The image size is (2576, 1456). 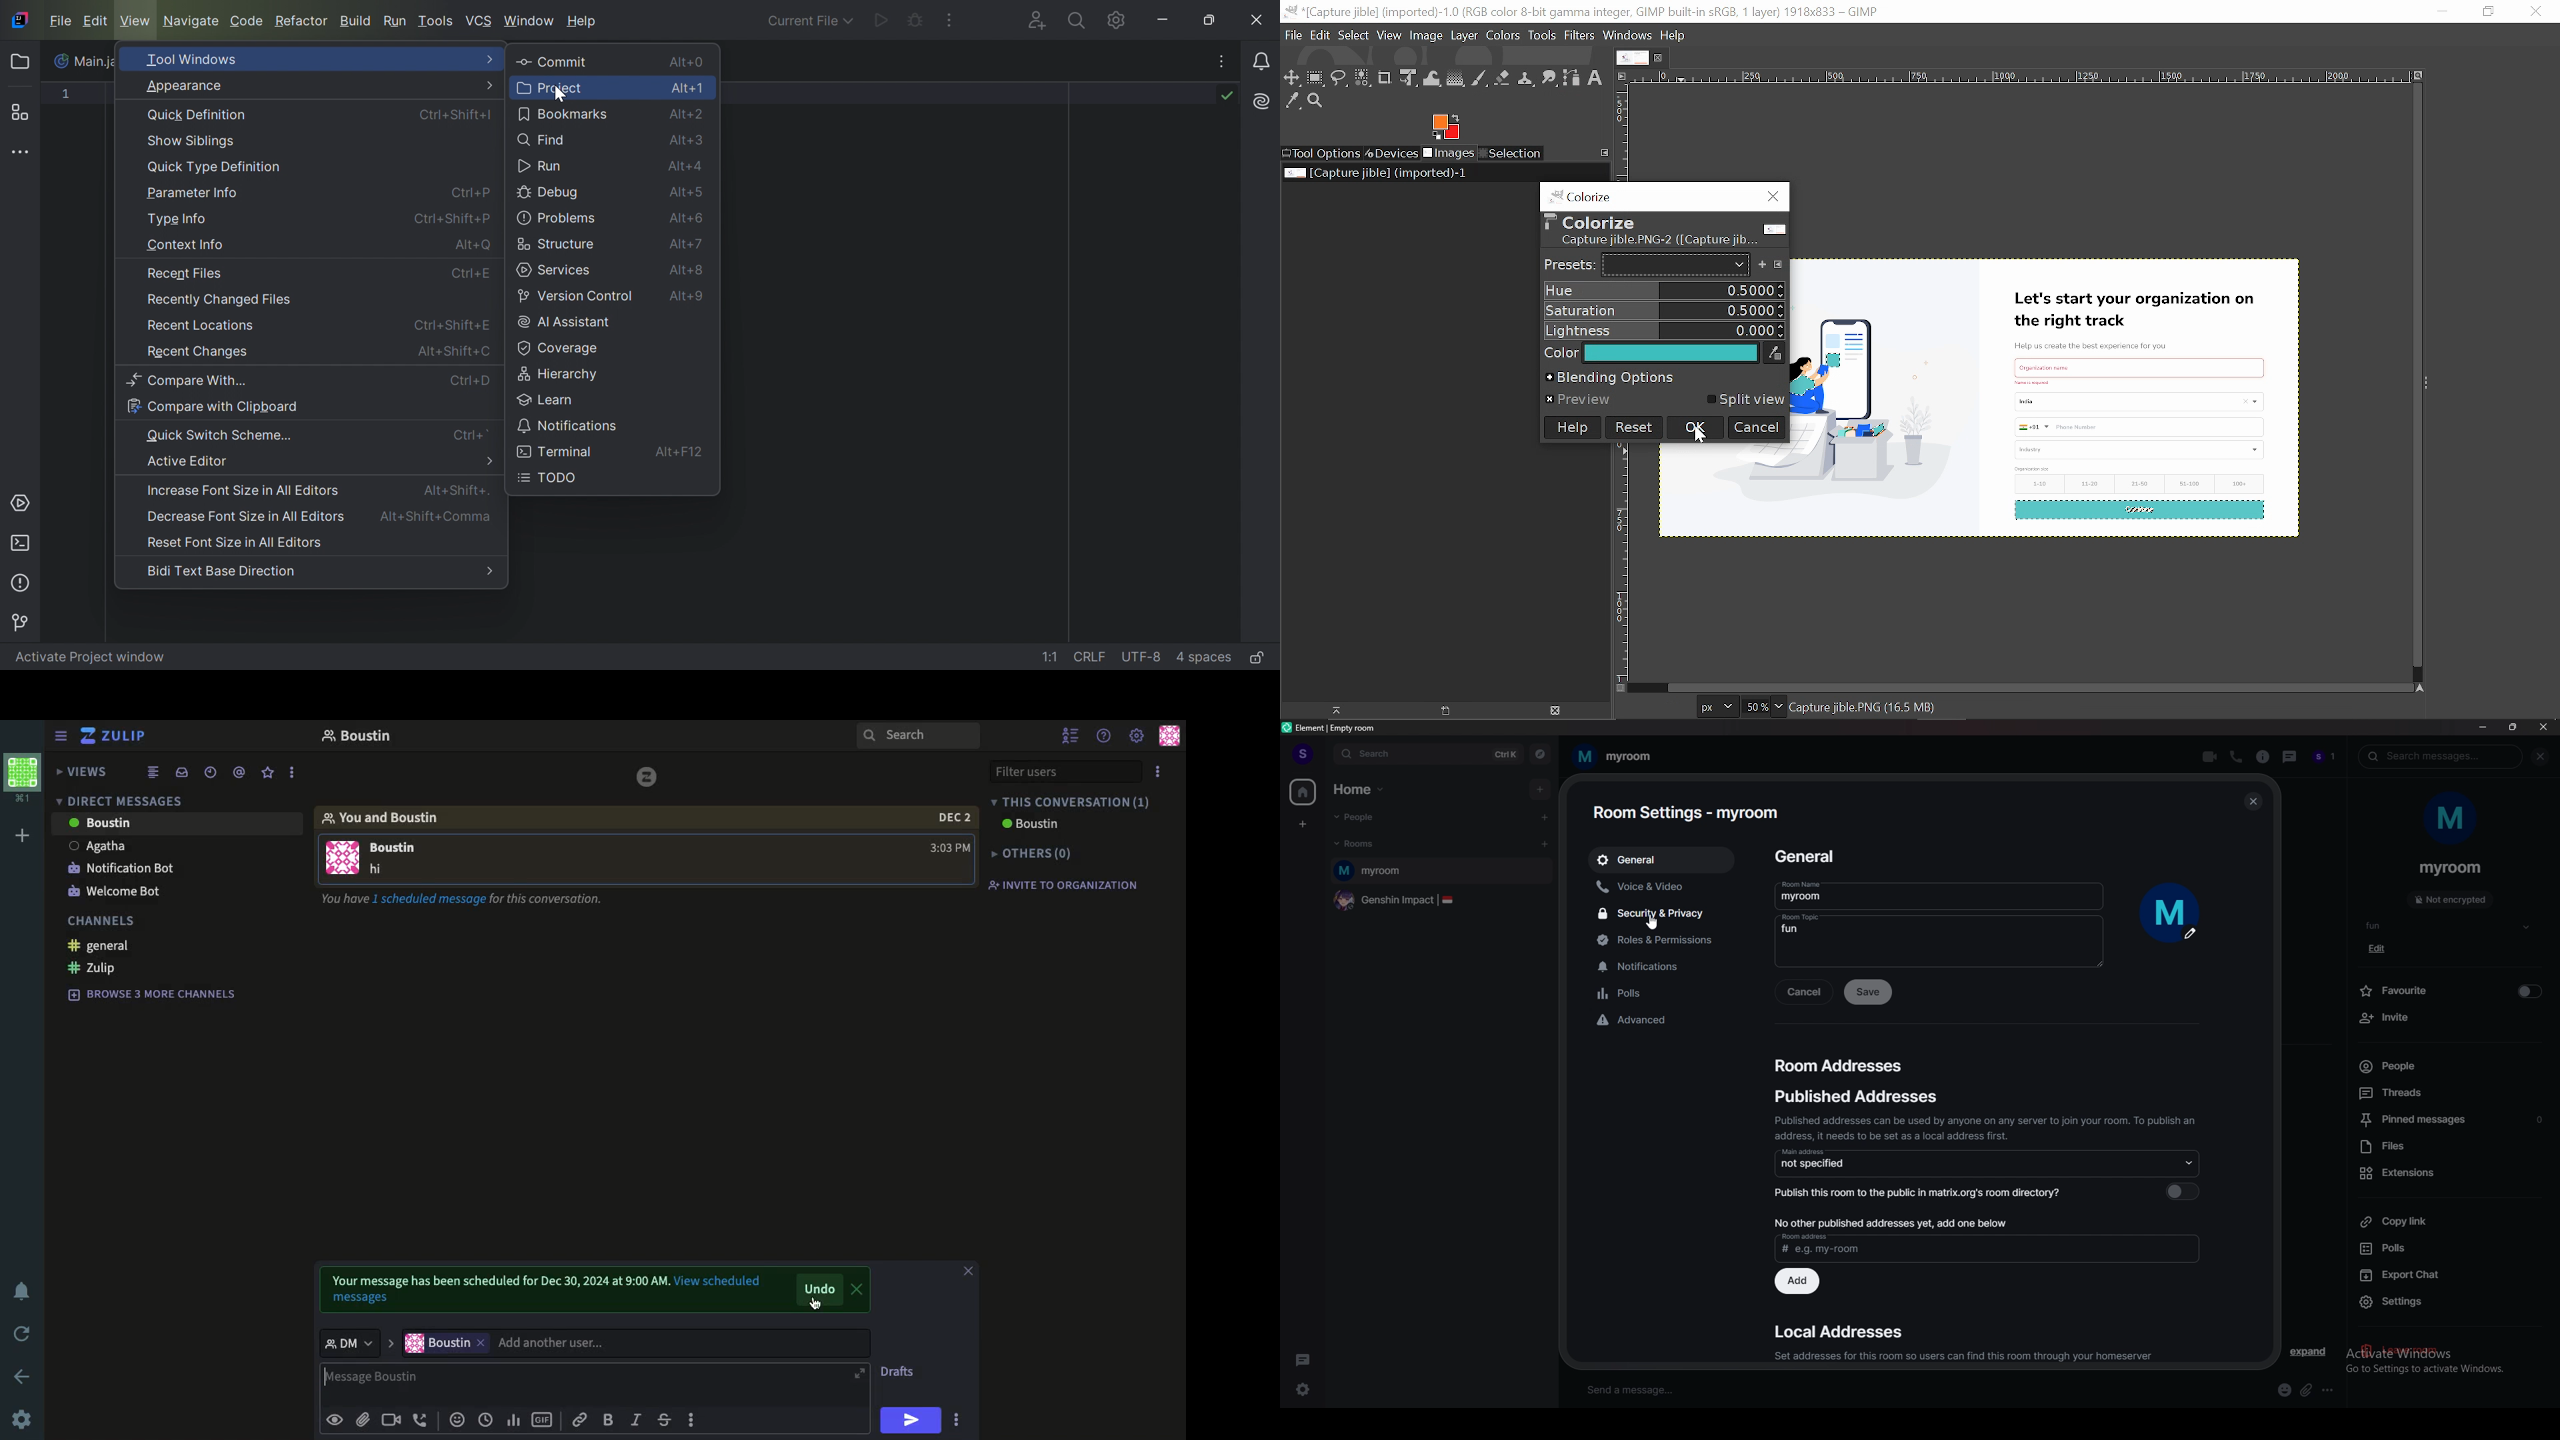 What do you see at coordinates (2432, 383) in the screenshot?
I see `Sidebar menu` at bounding box center [2432, 383].